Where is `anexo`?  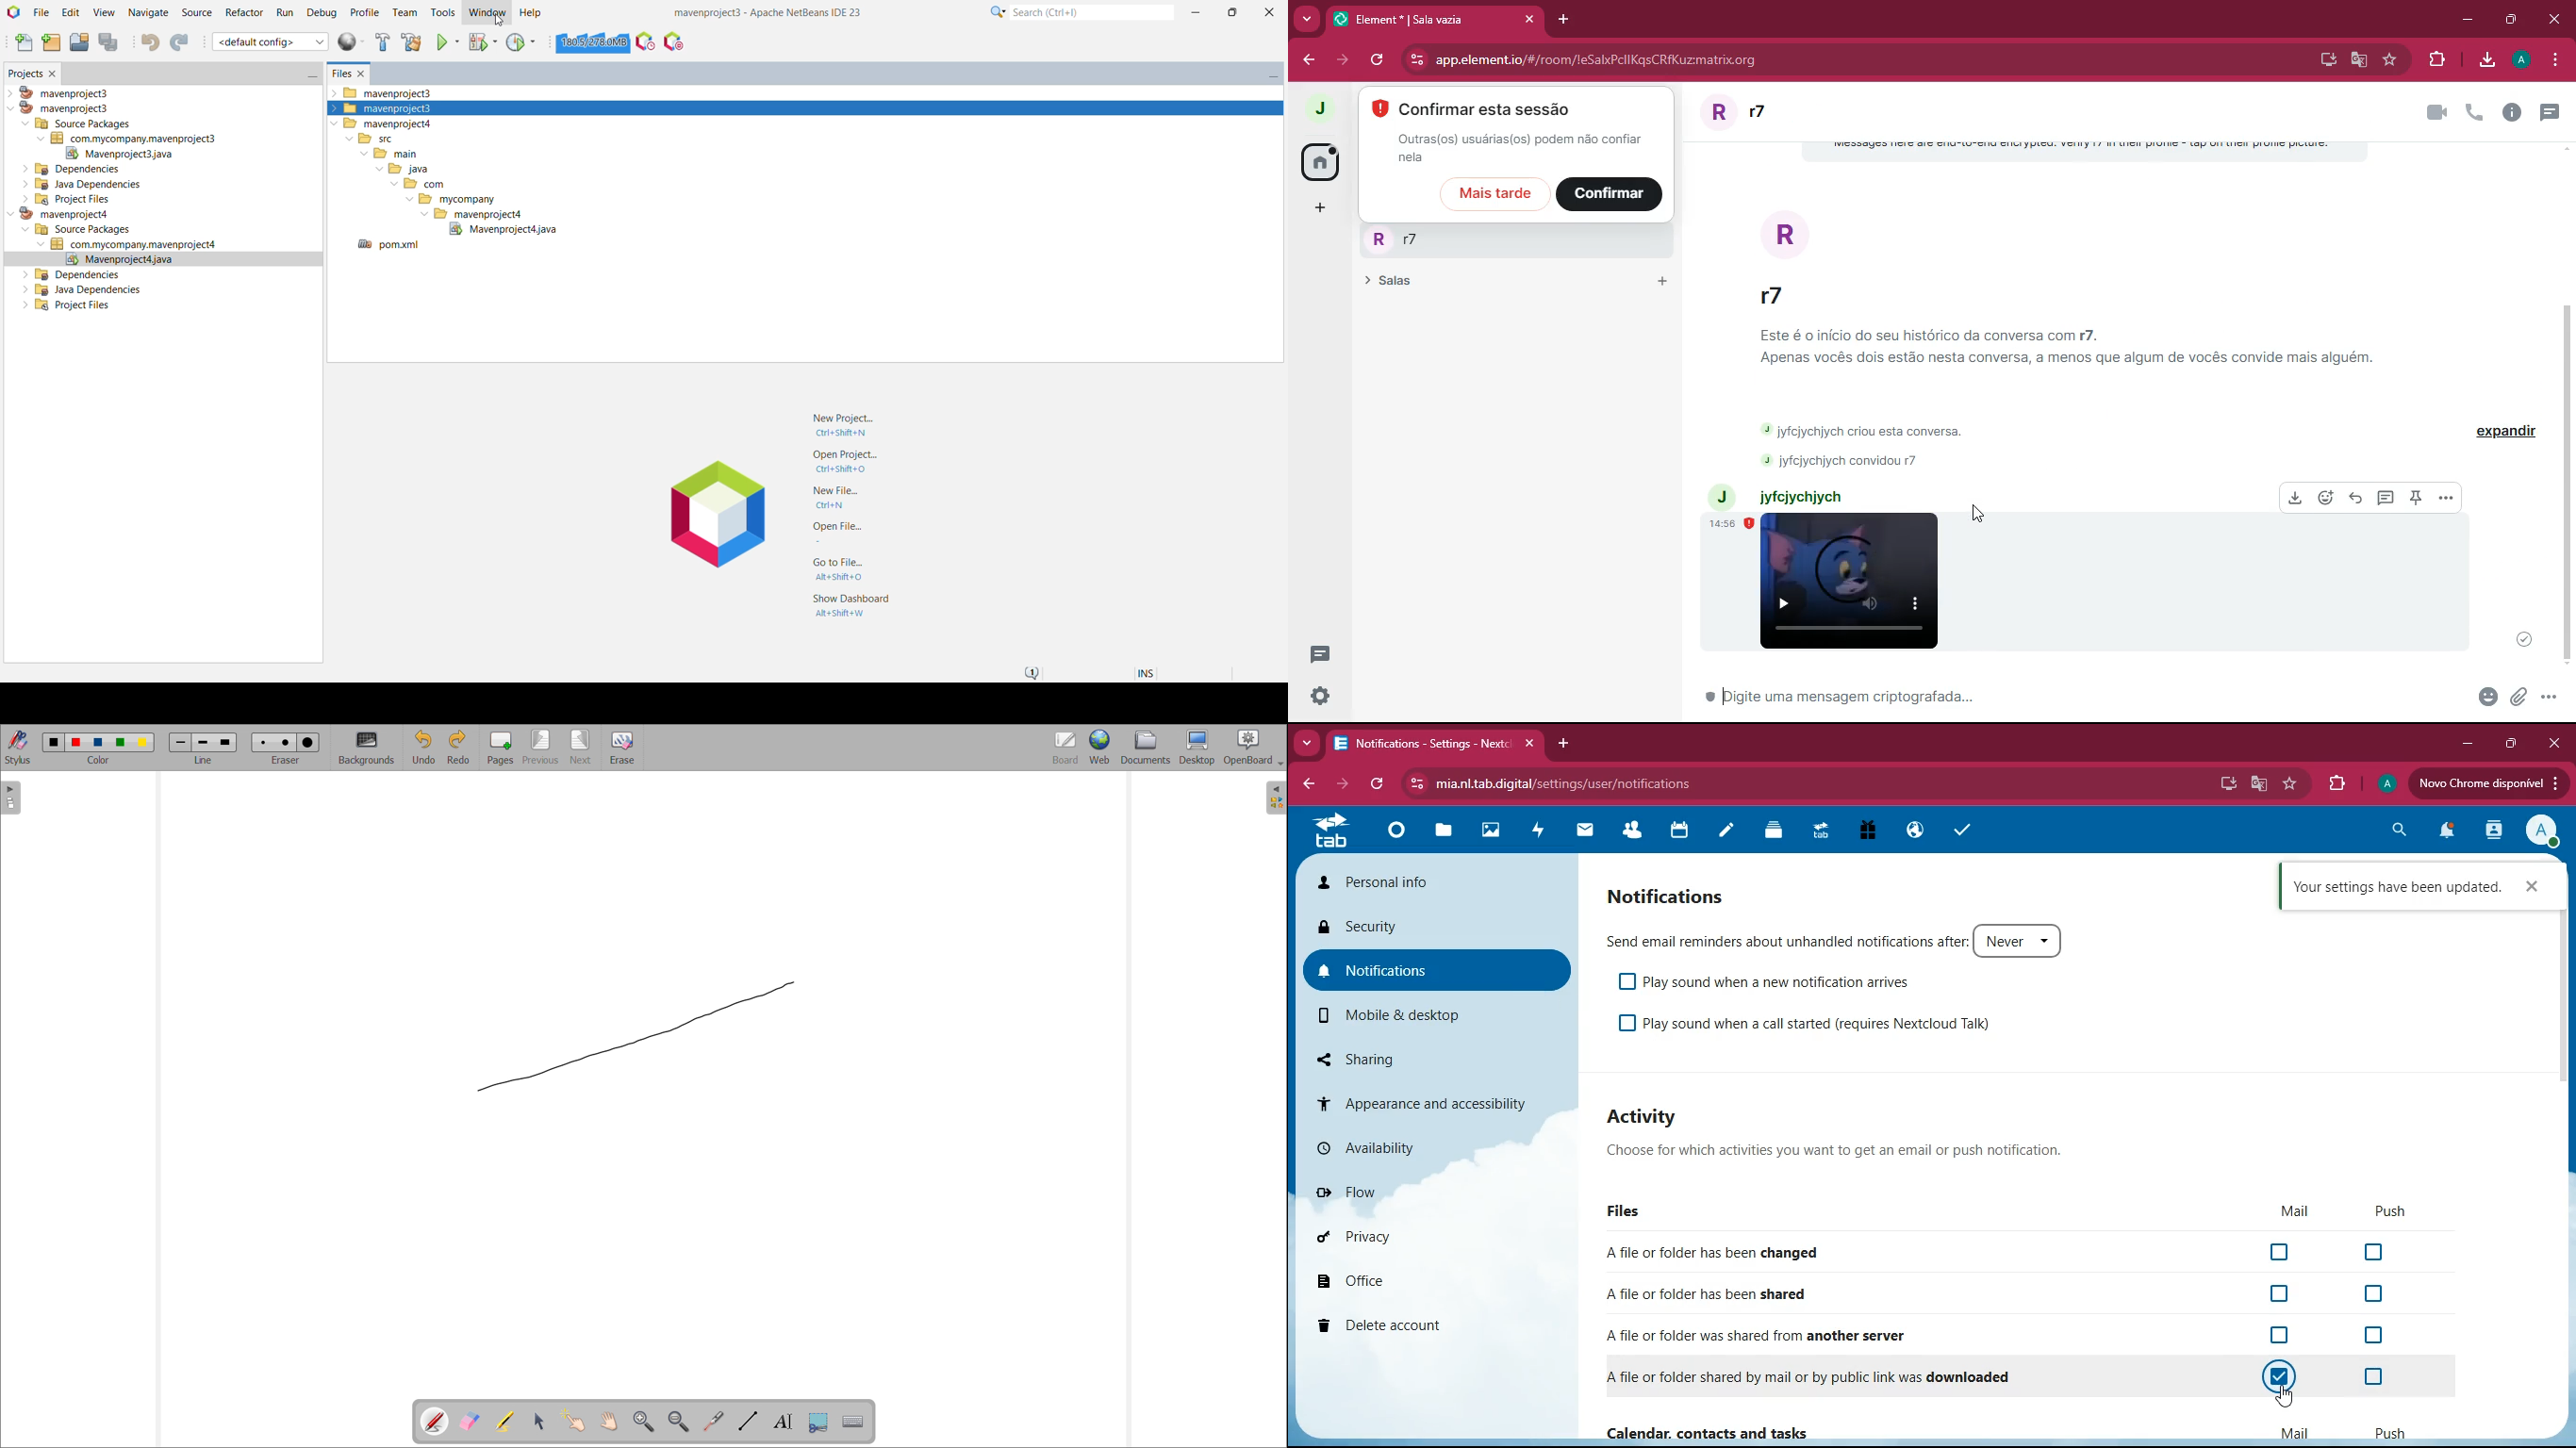
anexo is located at coordinates (2476, 698).